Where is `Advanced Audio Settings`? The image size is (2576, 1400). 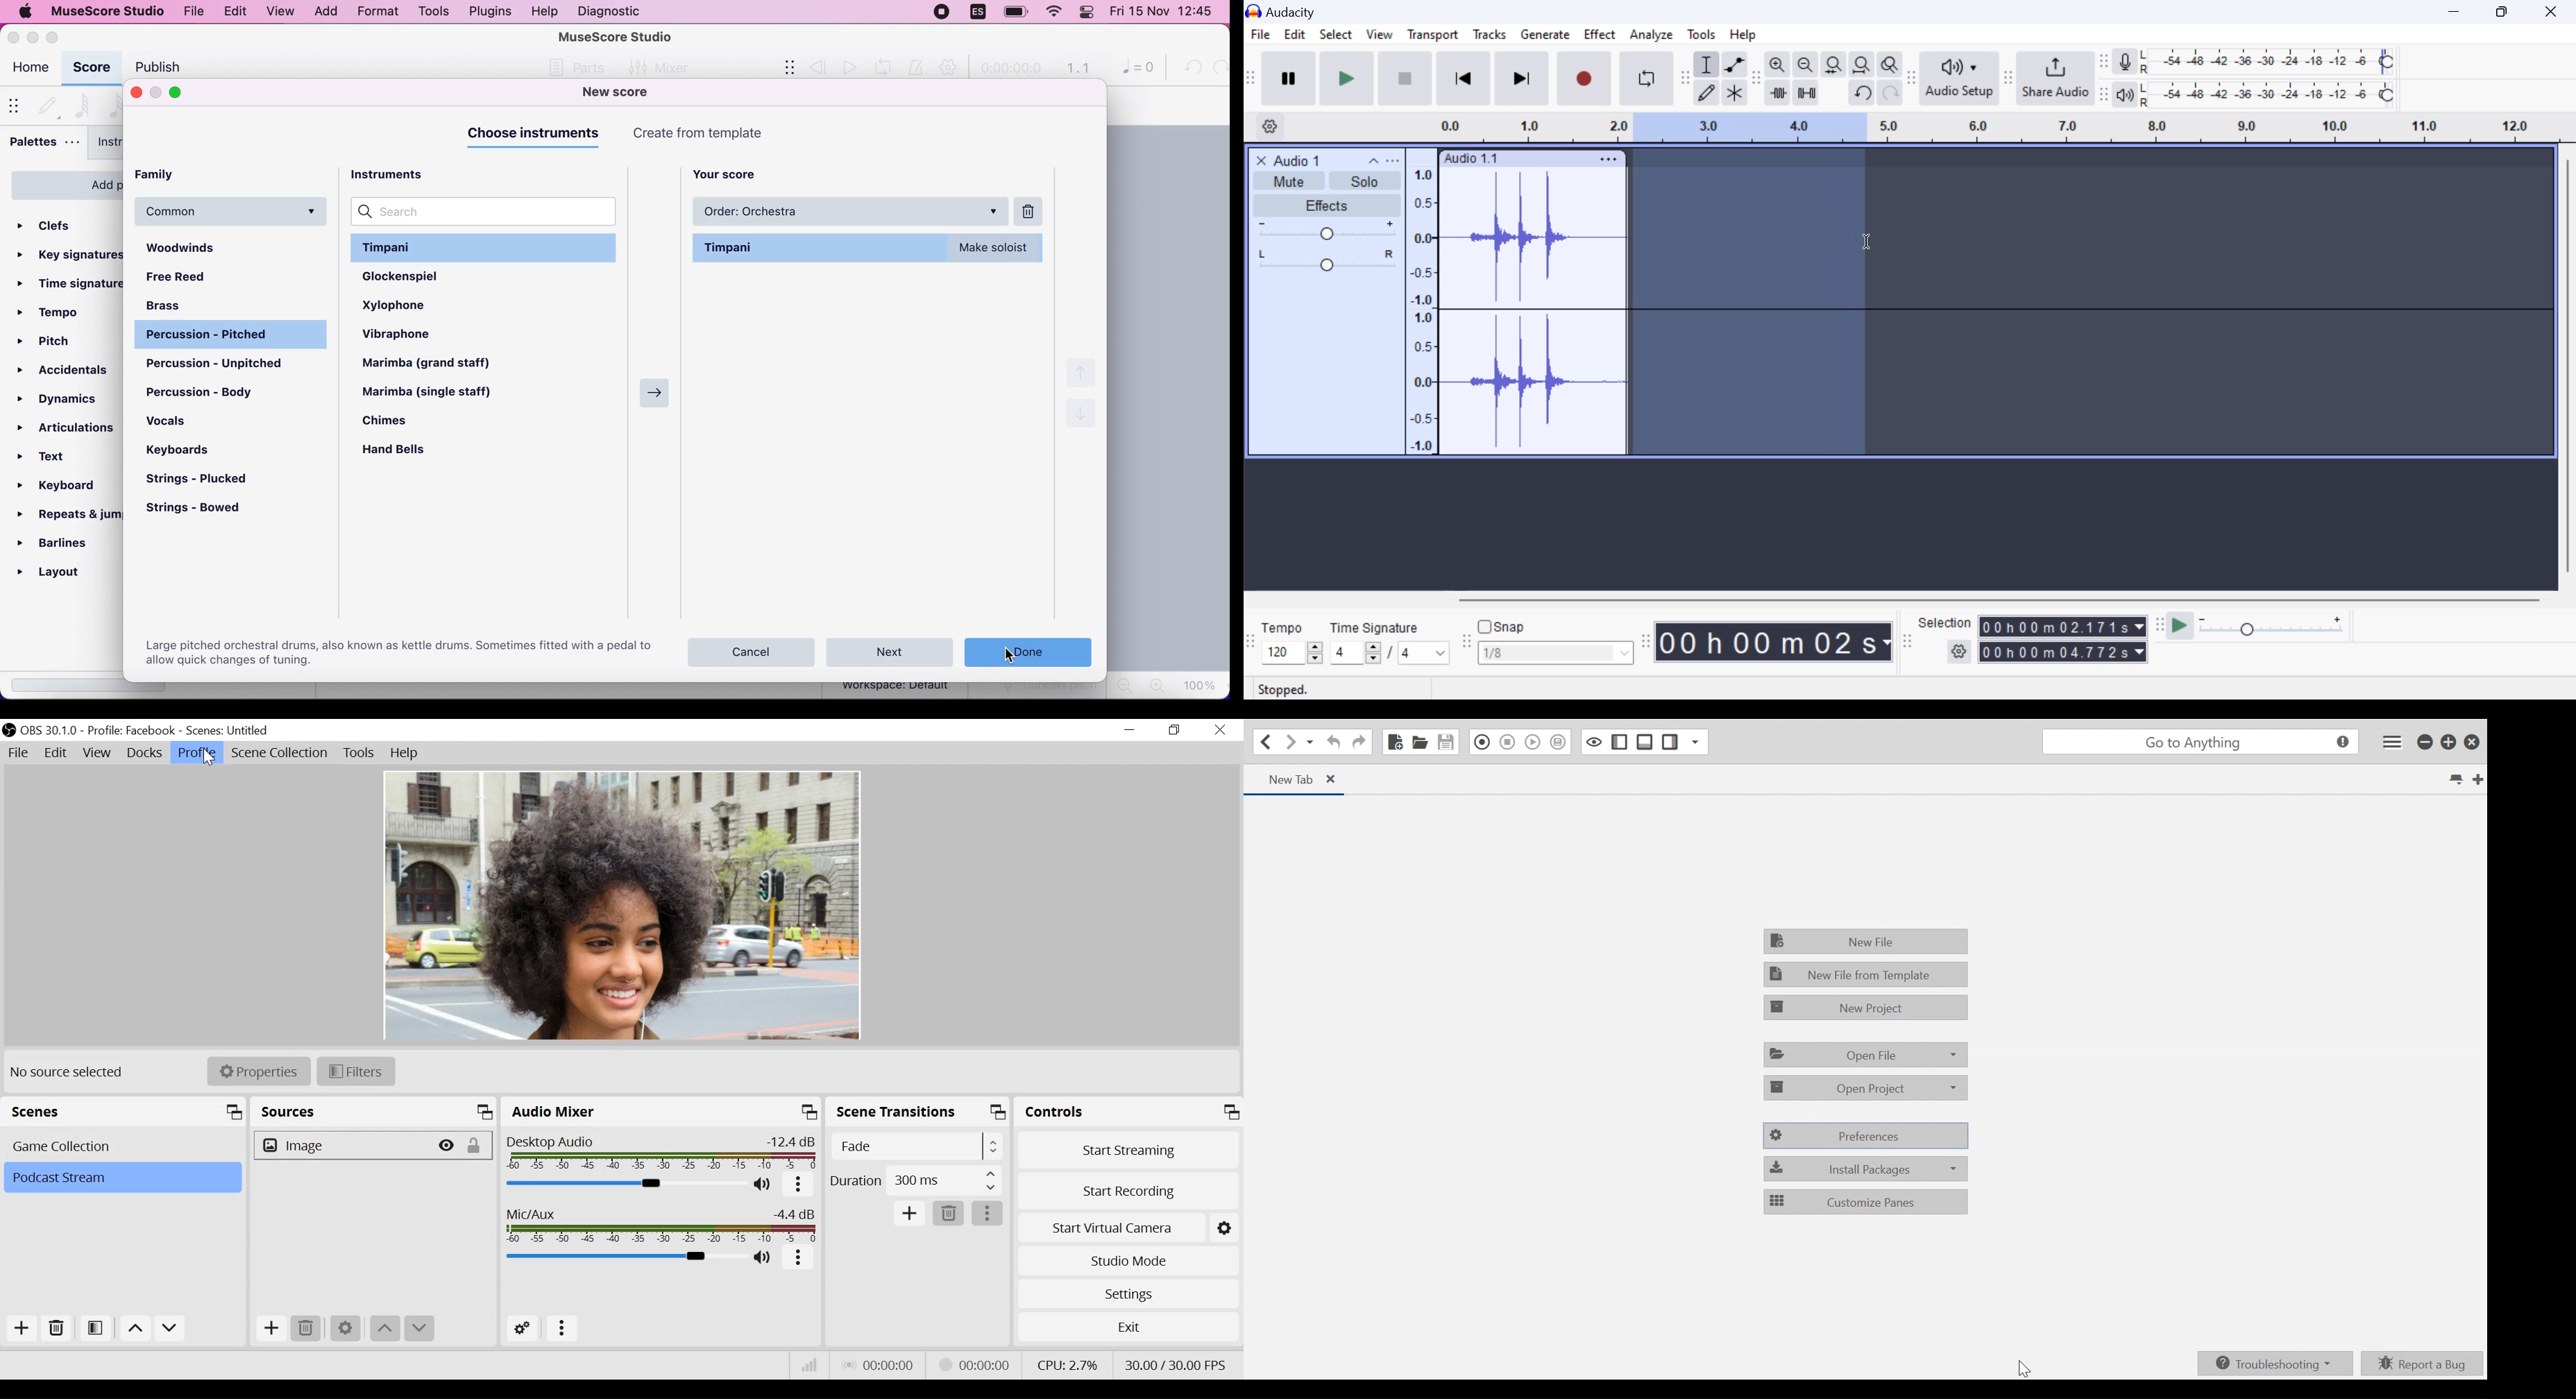 Advanced Audio Settings is located at coordinates (522, 1328).